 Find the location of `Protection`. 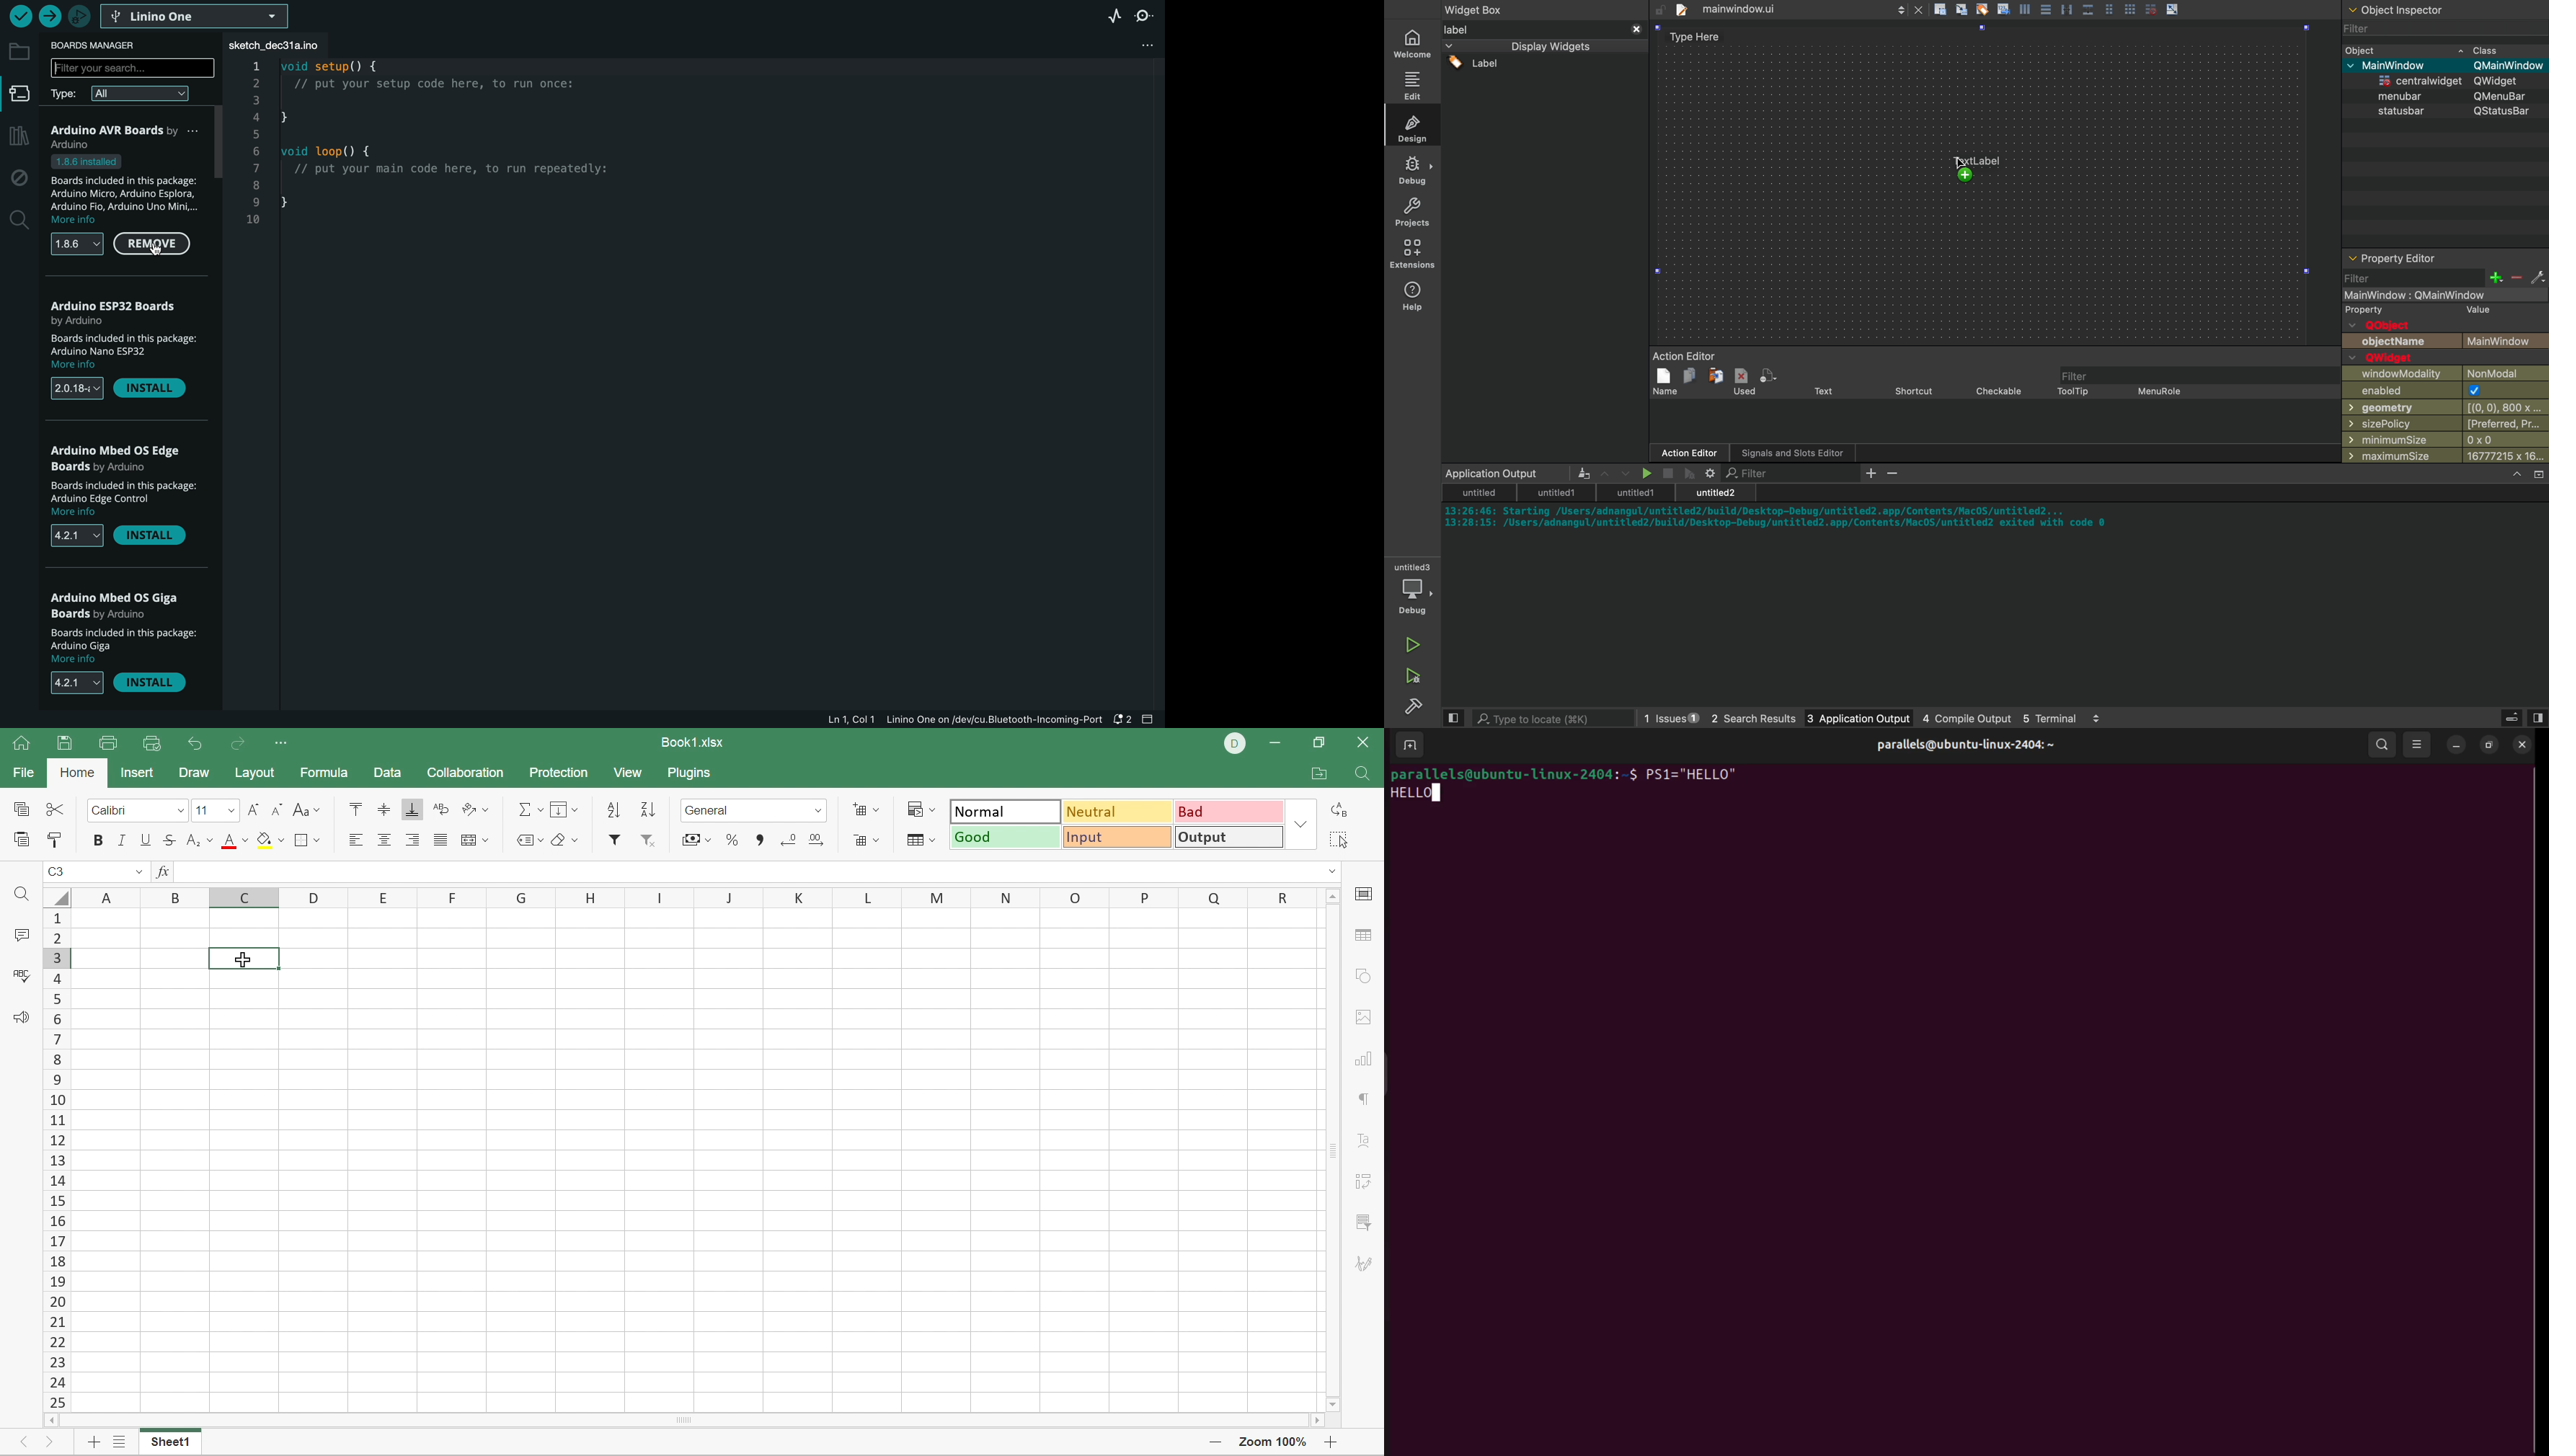

Protection is located at coordinates (556, 773).